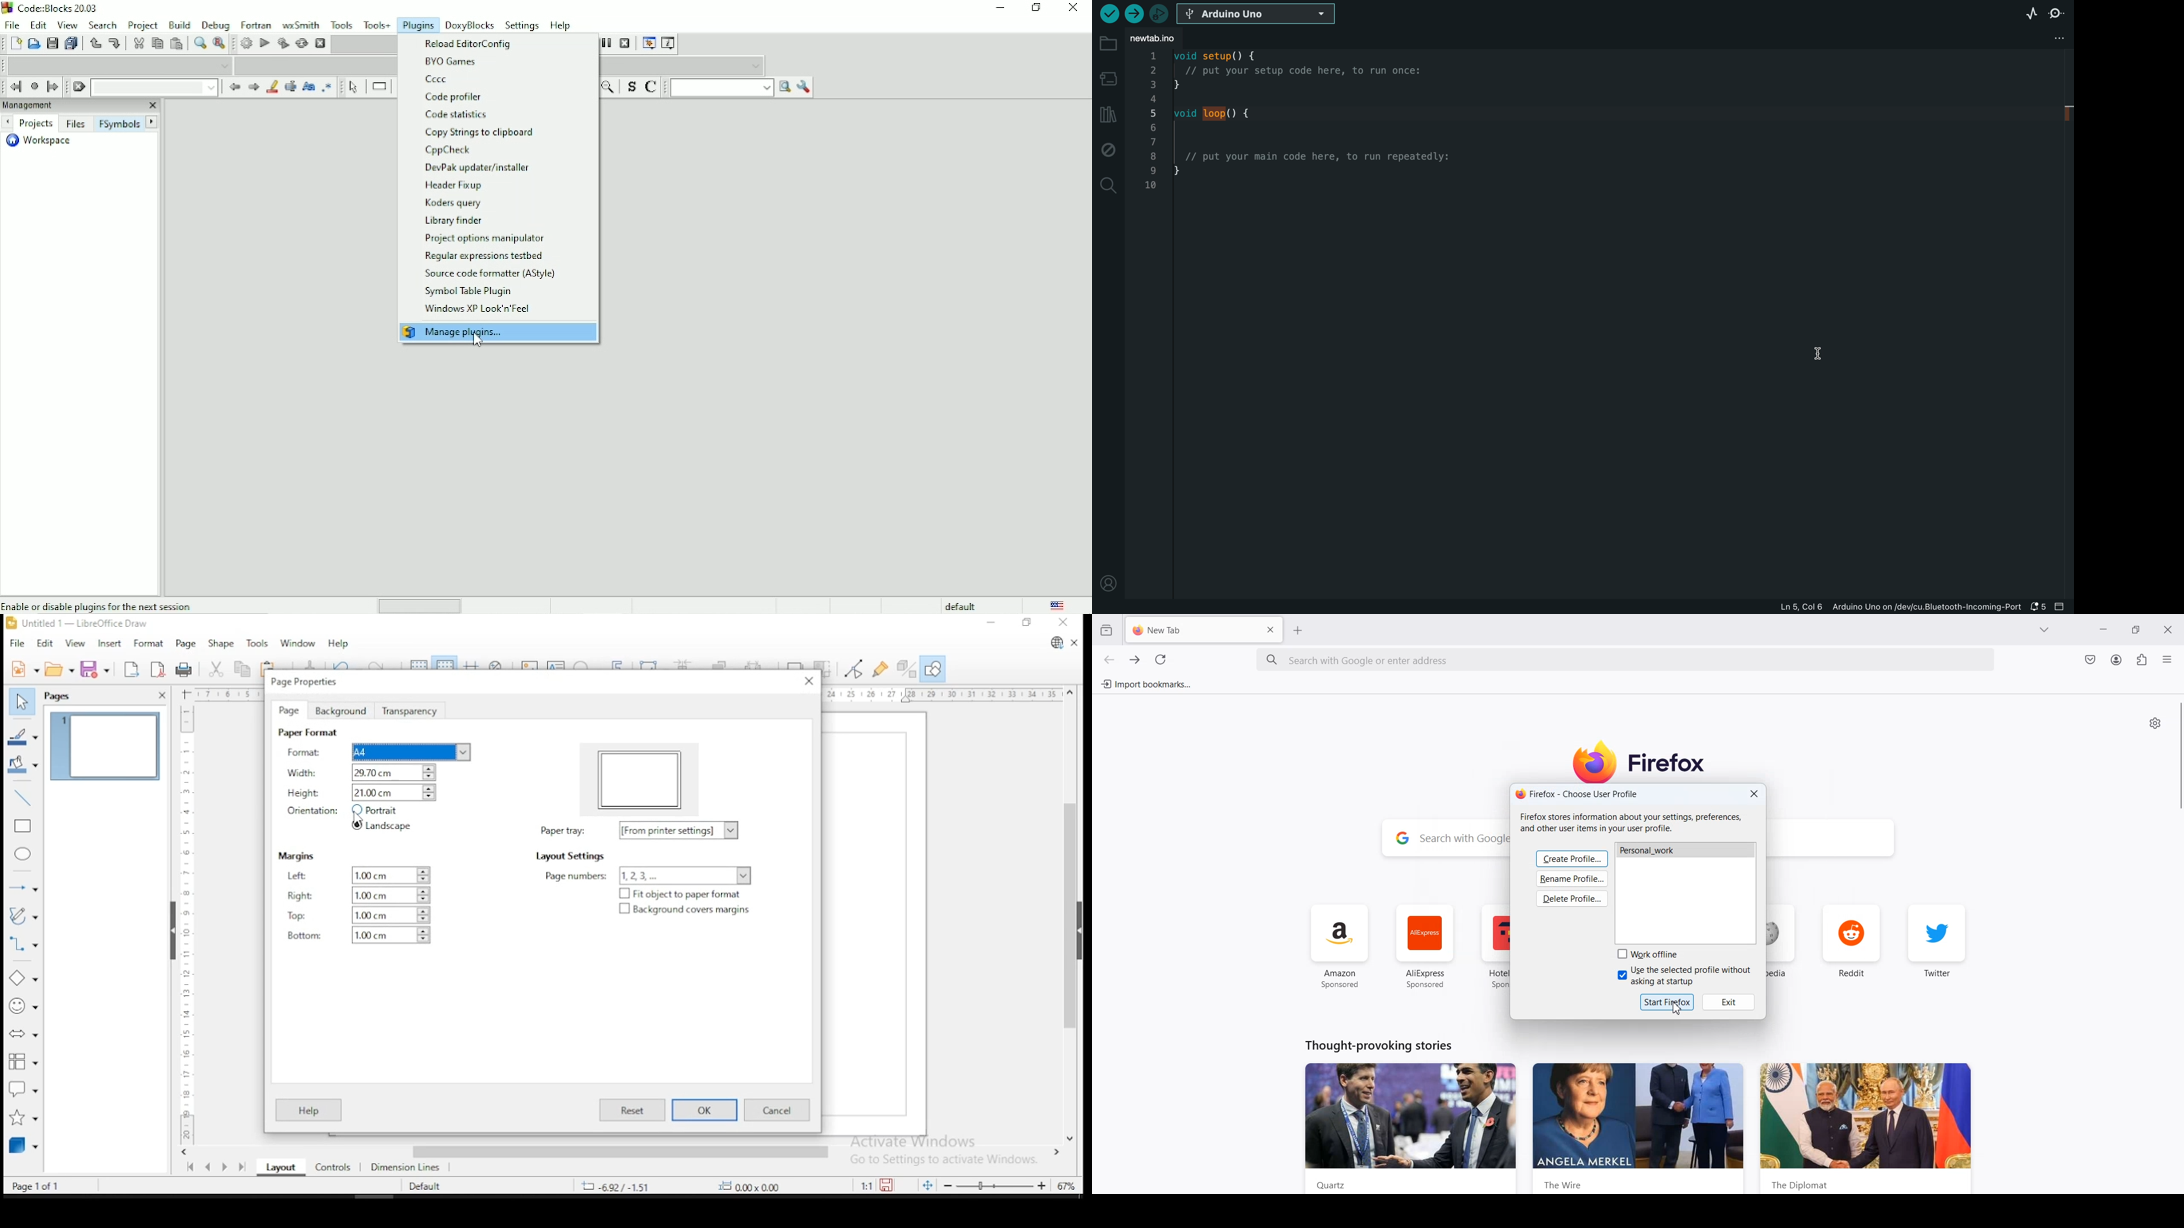 The width and height of the screenshot is (2184, 1232). I want to click on Quartz, so click(1413, 1128).